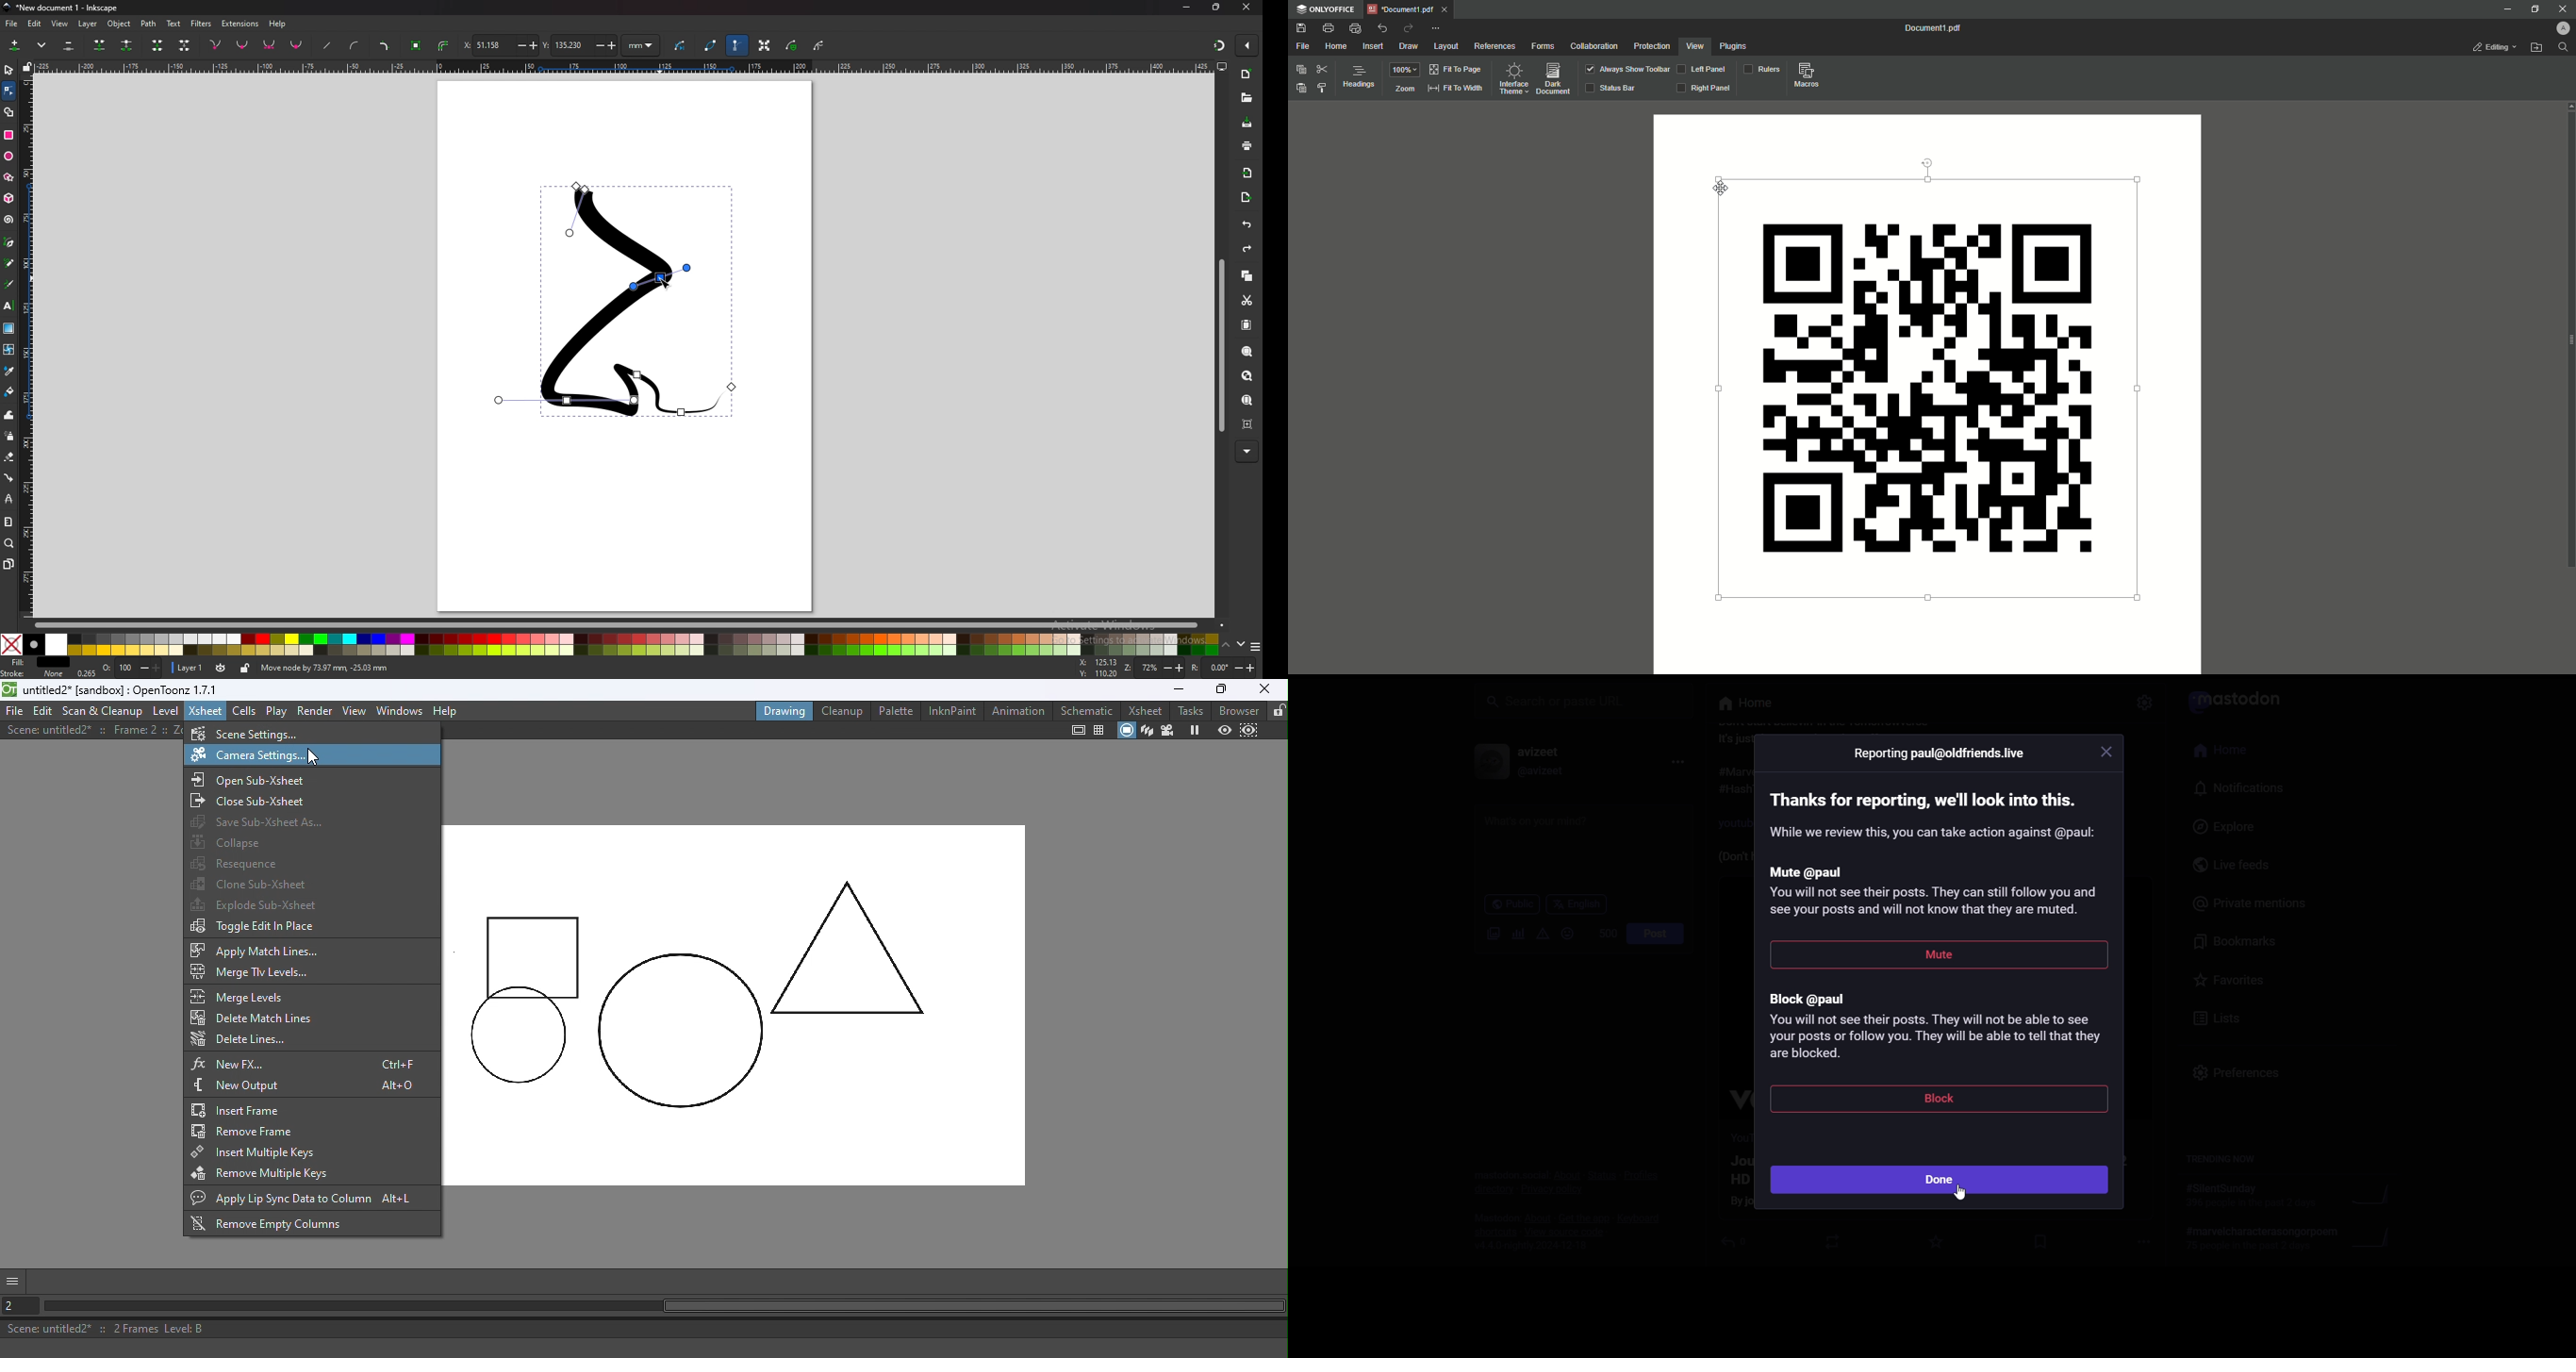 This screenshot has height=1372, width=2576. What do you see at coordinates (265, 1175) in the screenshot?
I see `Remove multiple keys` at bounding box center [265, 1175].